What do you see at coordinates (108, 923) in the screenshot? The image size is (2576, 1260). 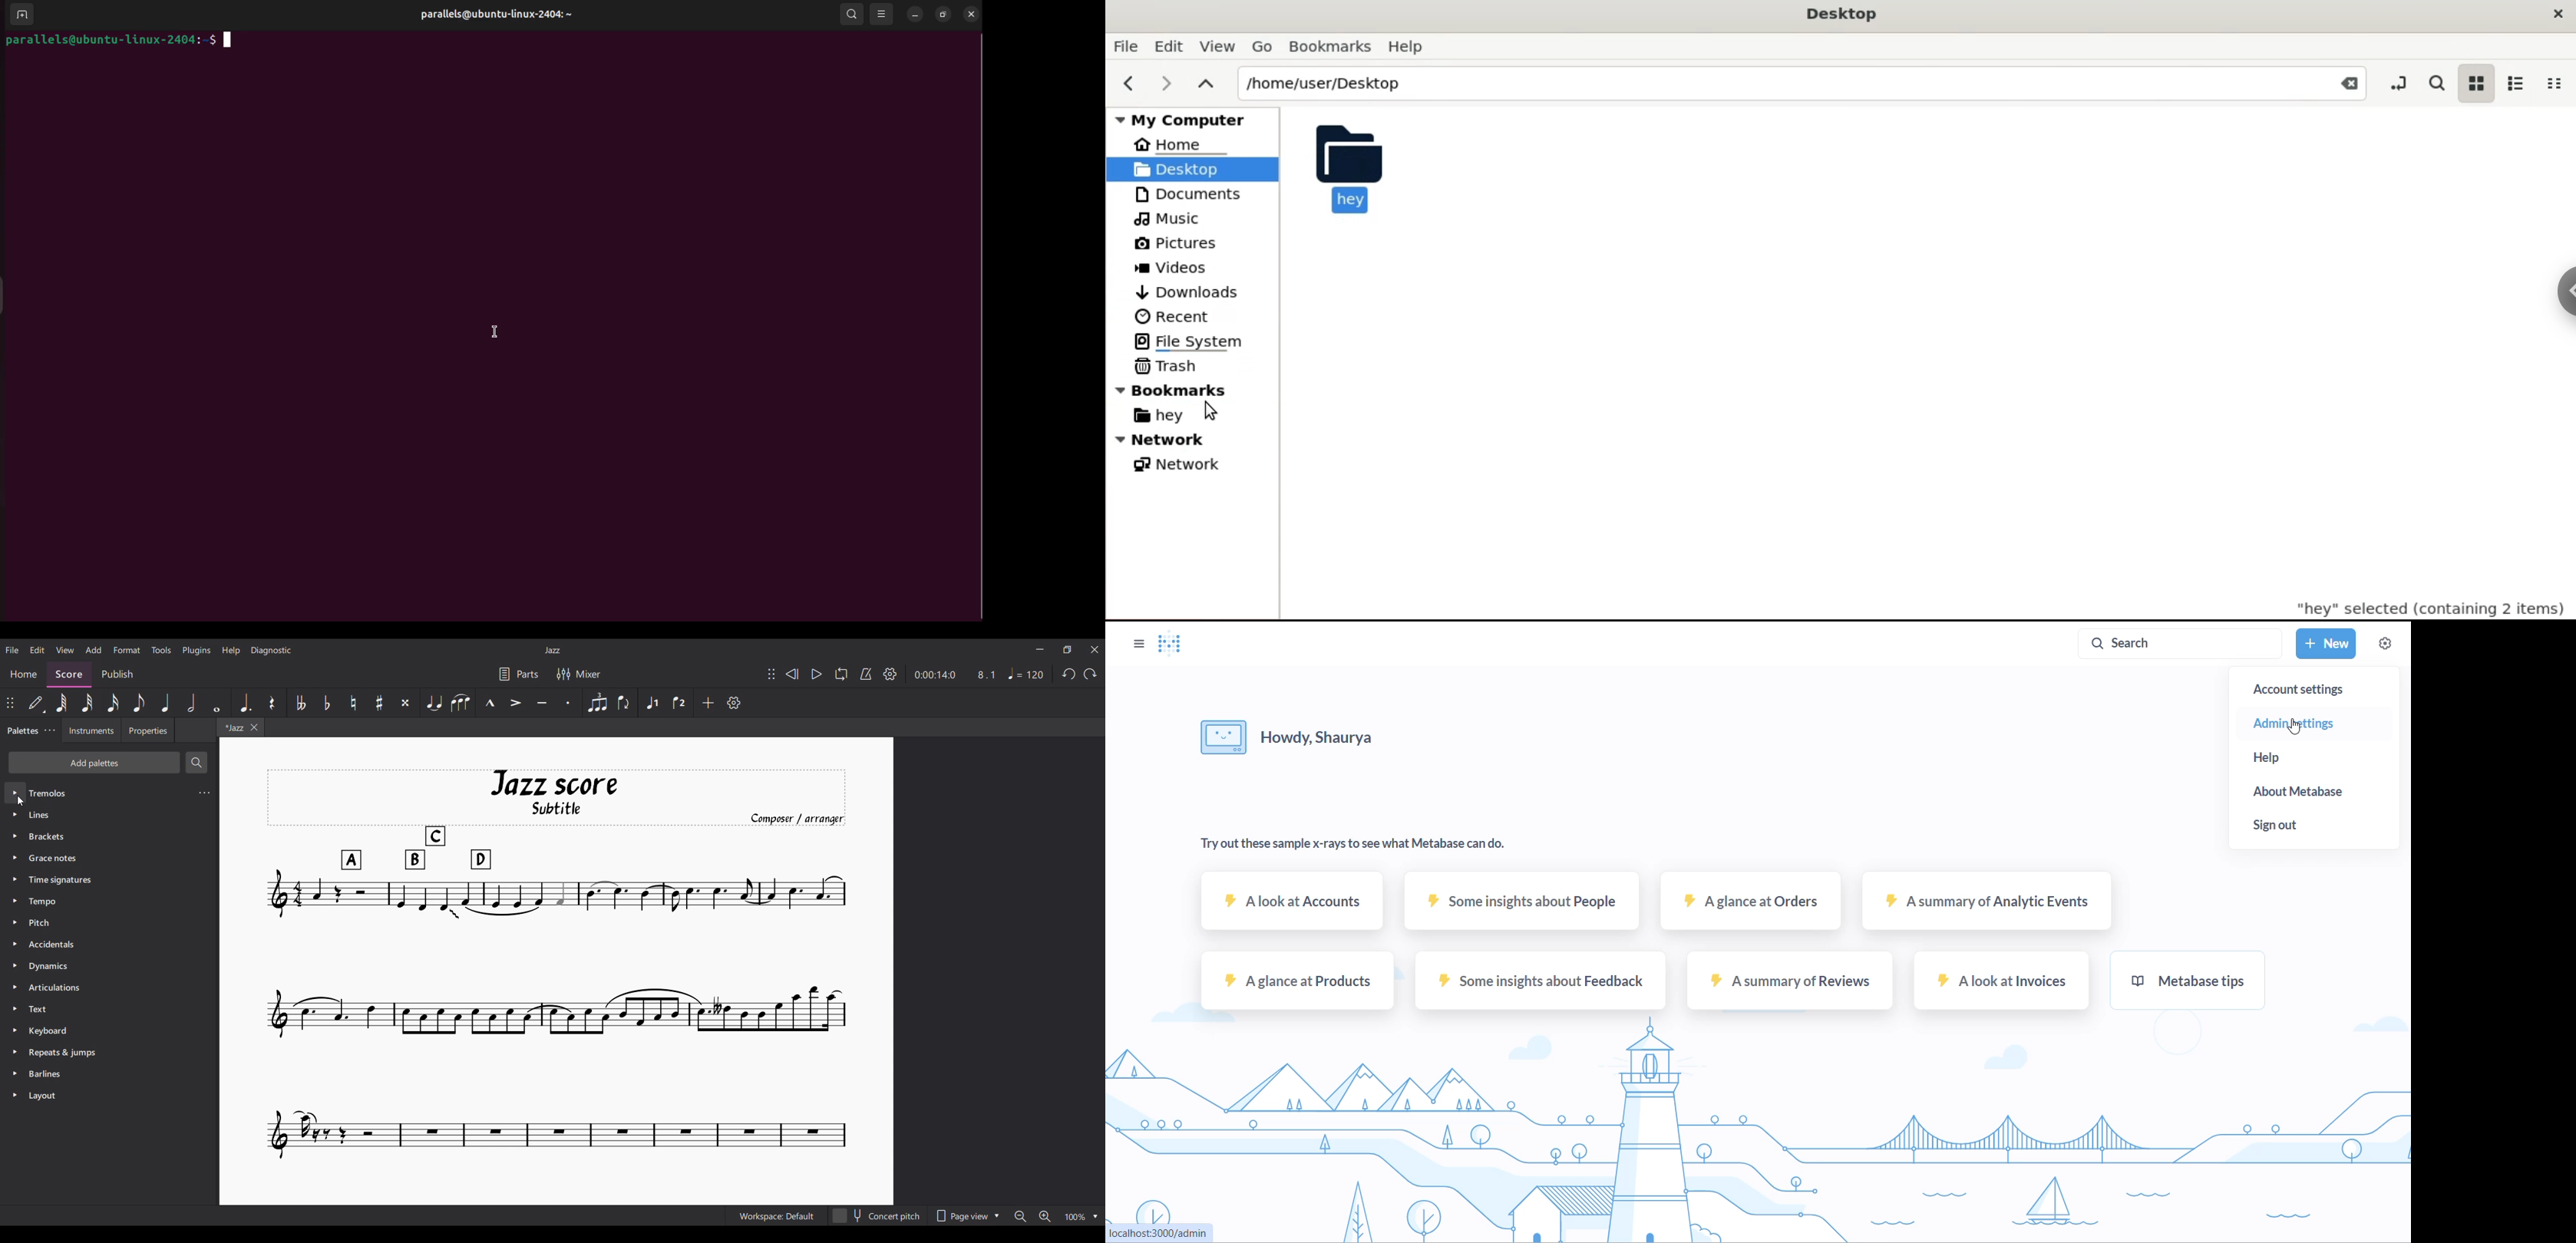 I see `Pitch` at bounding box center [108, 923].